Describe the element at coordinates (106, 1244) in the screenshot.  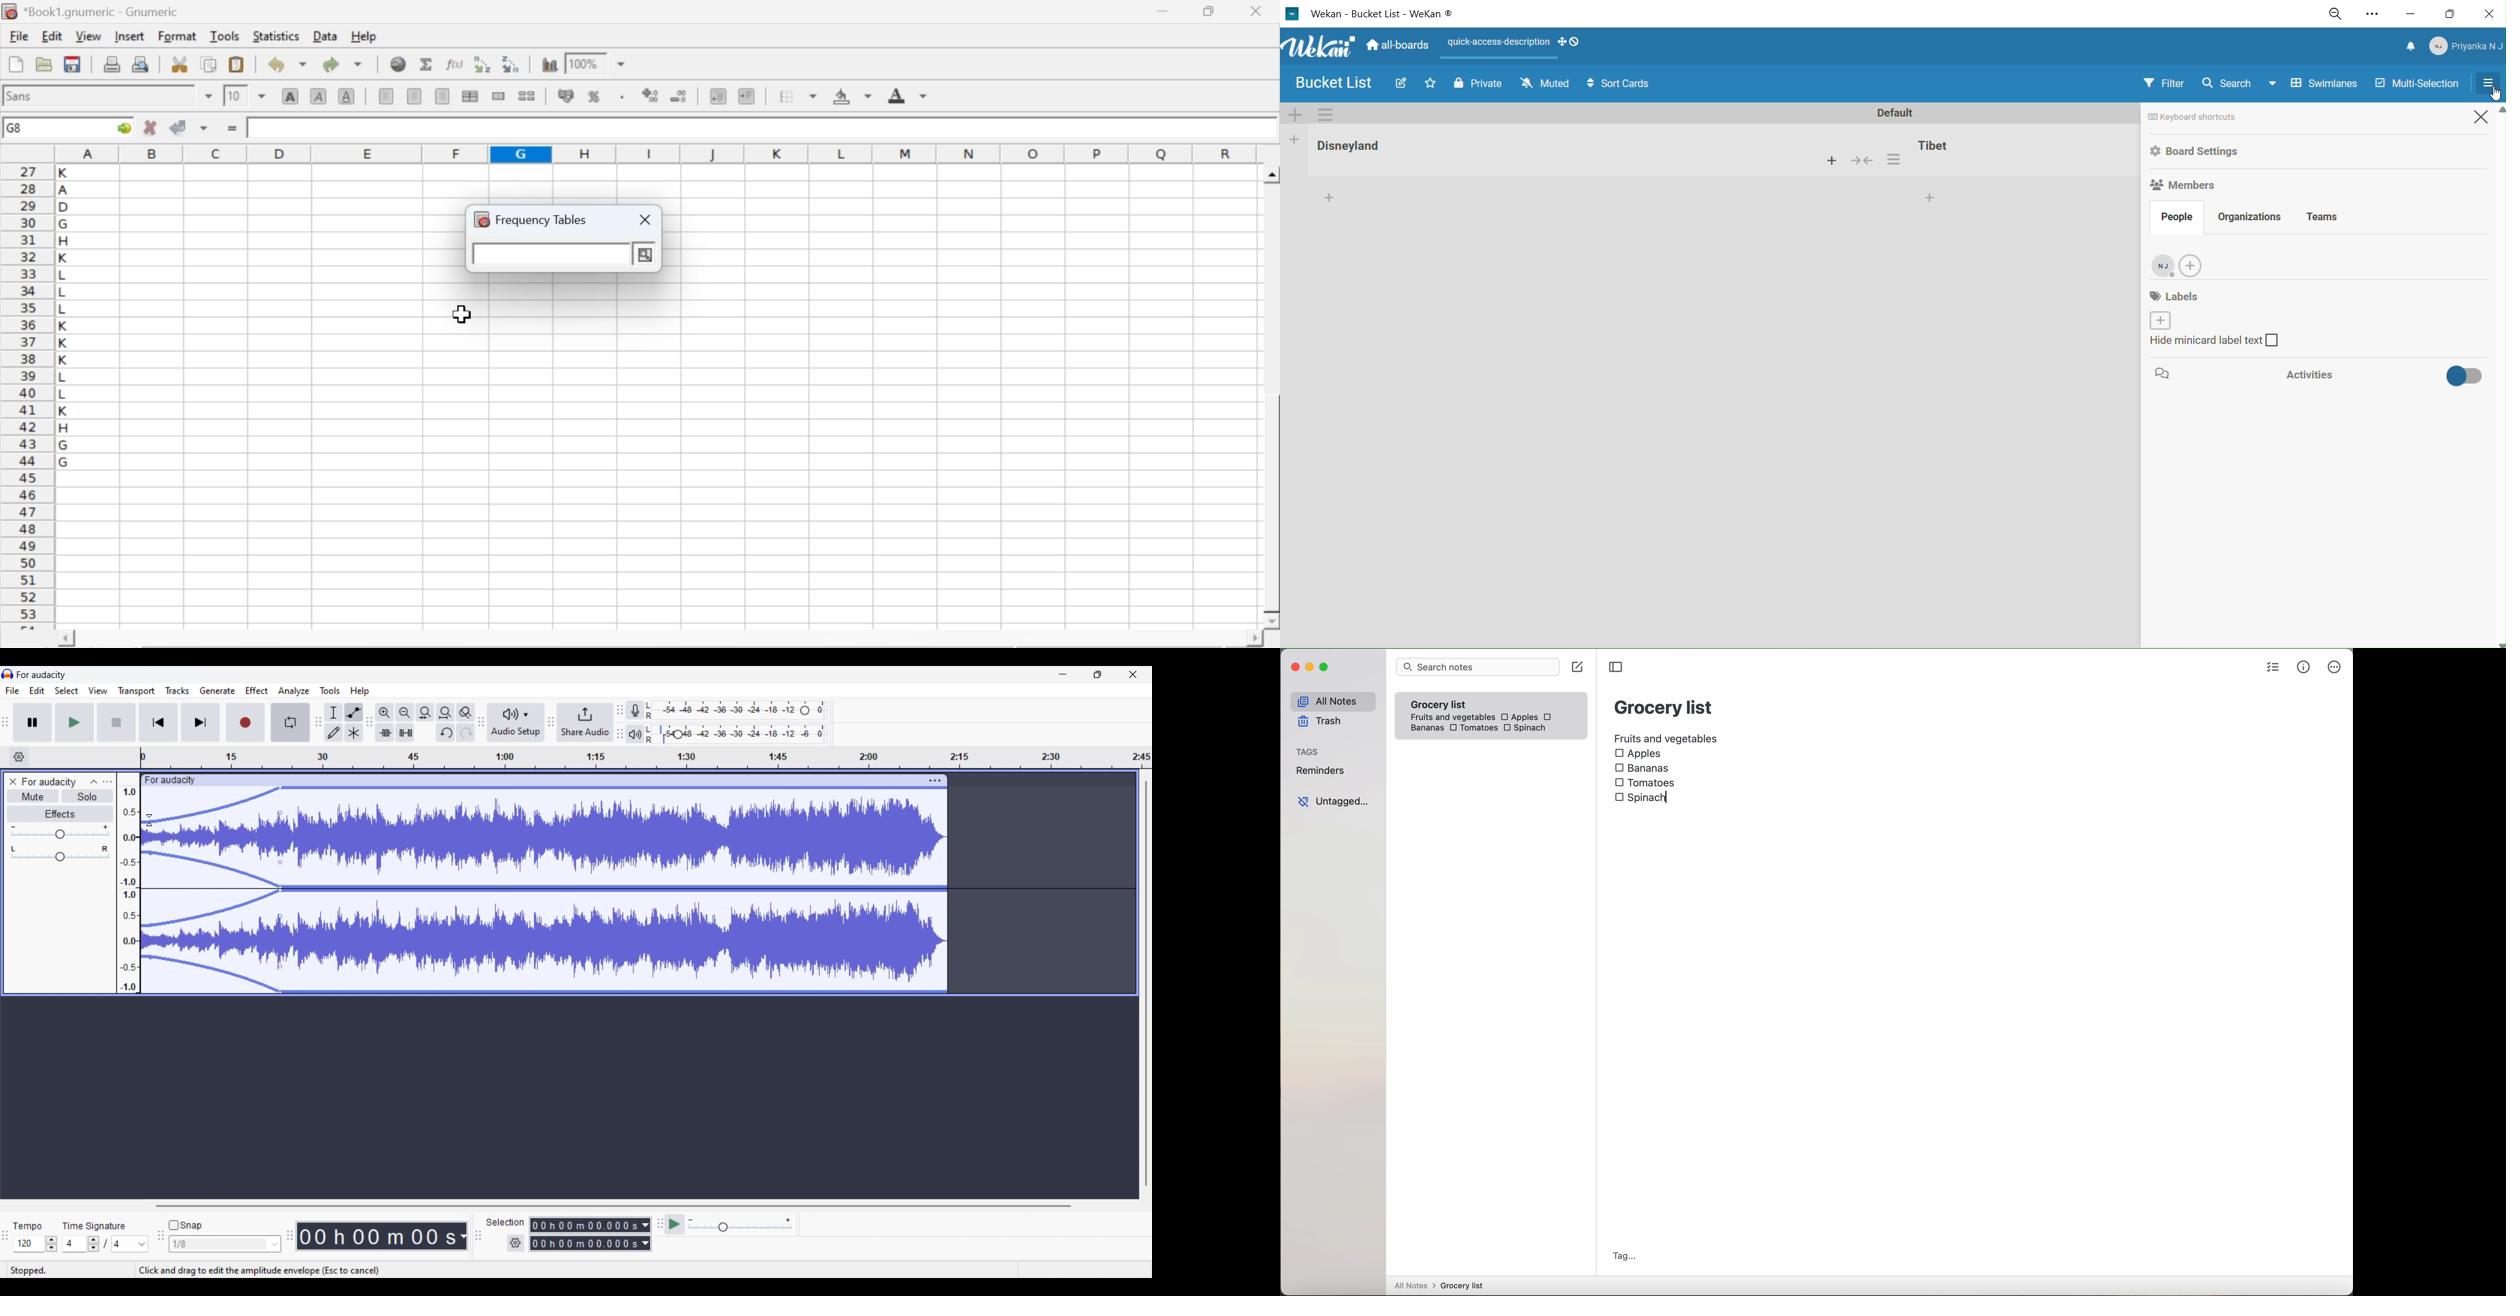
I see `Time signature settings` at that location.